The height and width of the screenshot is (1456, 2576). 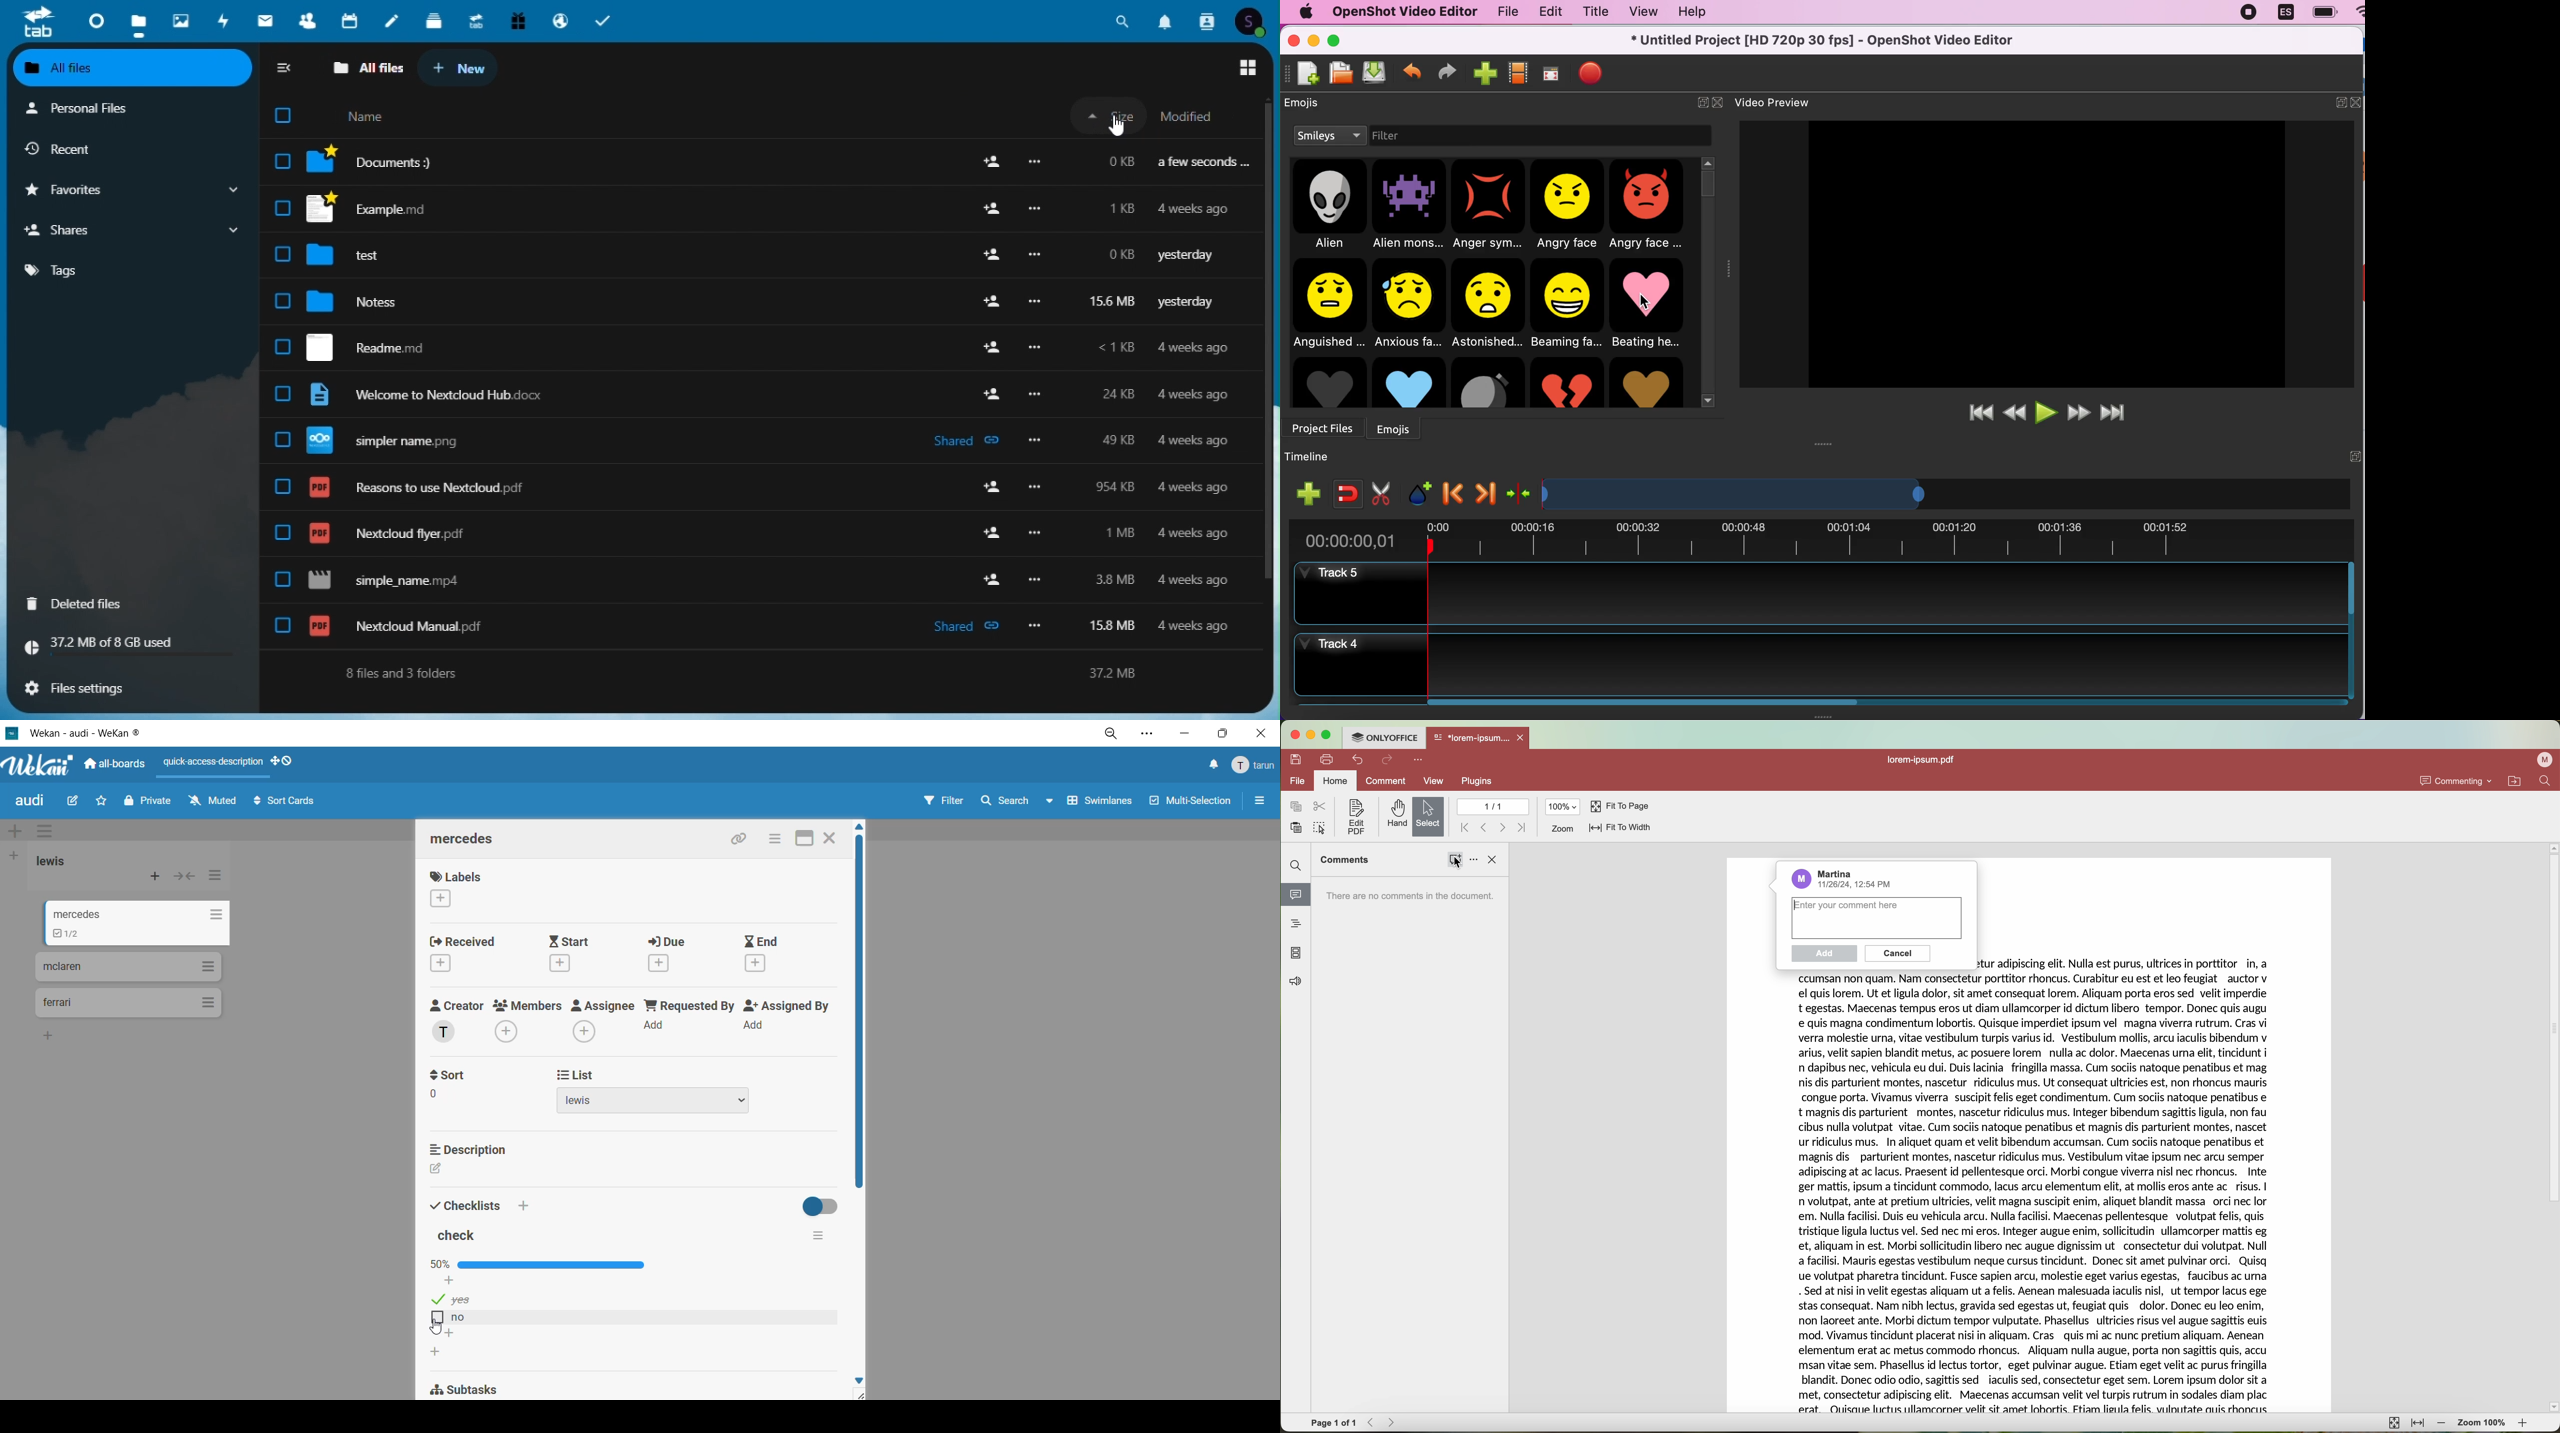 What do you see at coordinates (2442, 1424) in the screenshot?
I see `zoom out` at bounding box center [2442, 1424].